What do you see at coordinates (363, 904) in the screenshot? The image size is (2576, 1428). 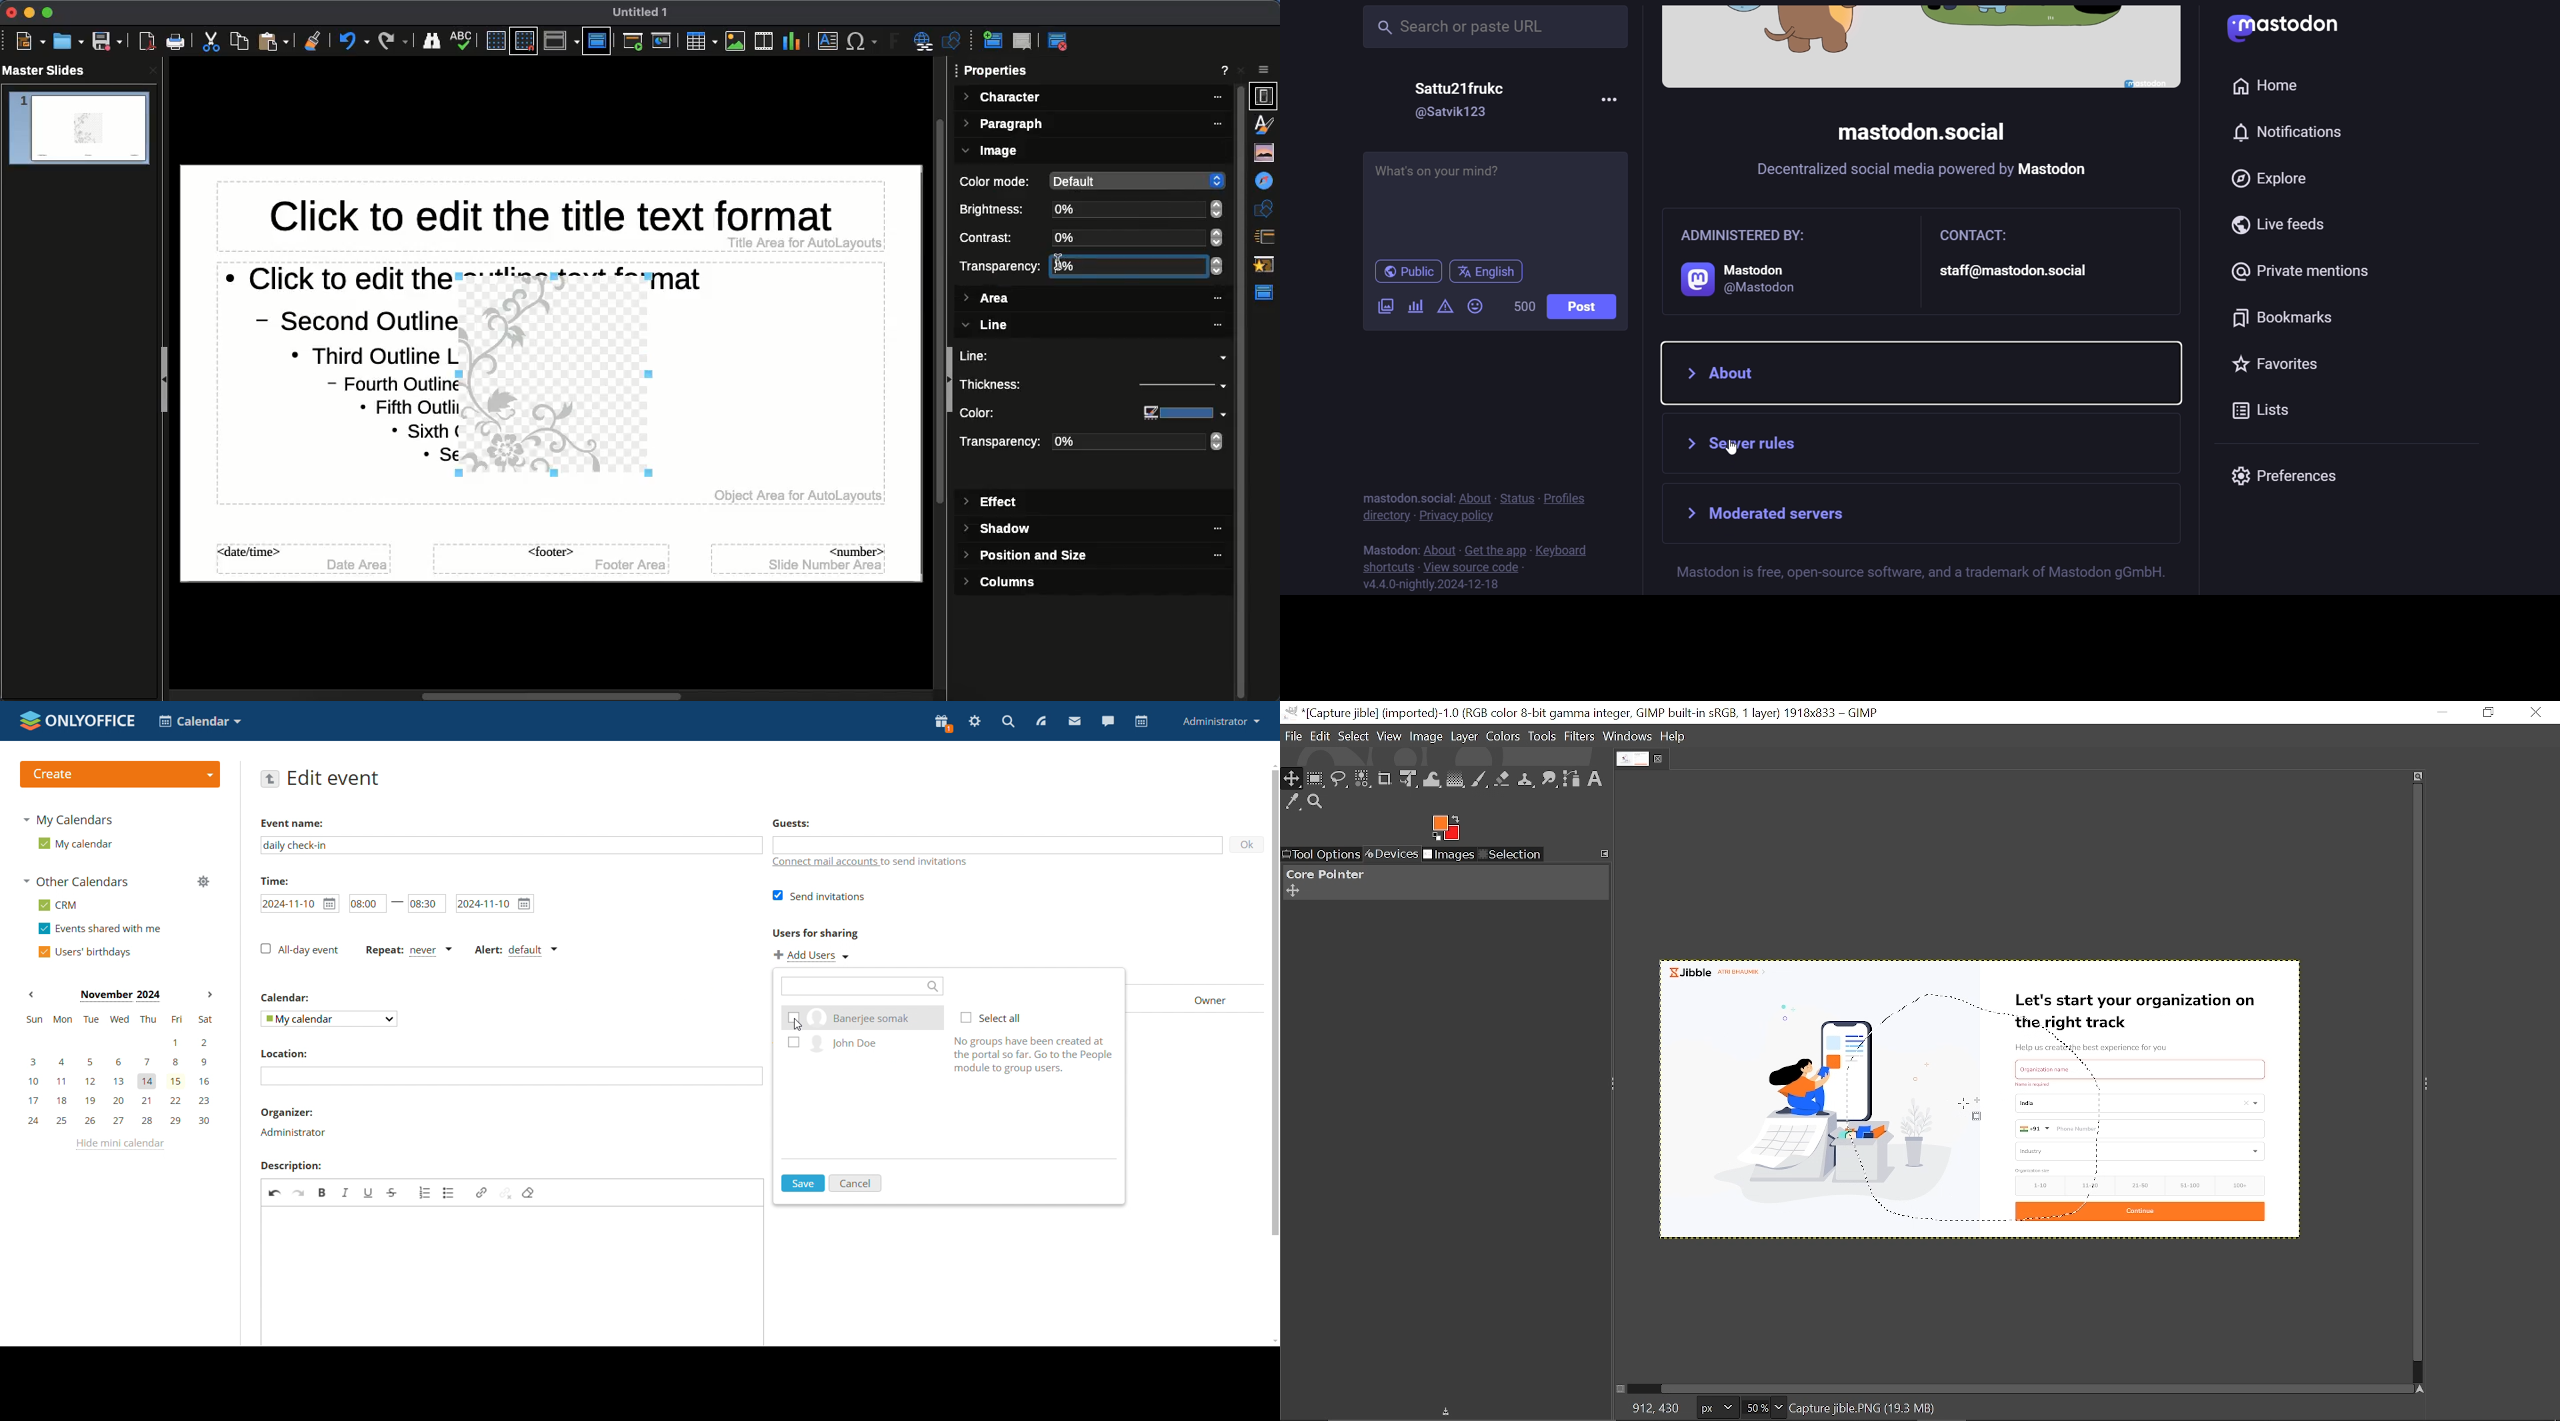 I see `start time` at bounding box center [363, 904].